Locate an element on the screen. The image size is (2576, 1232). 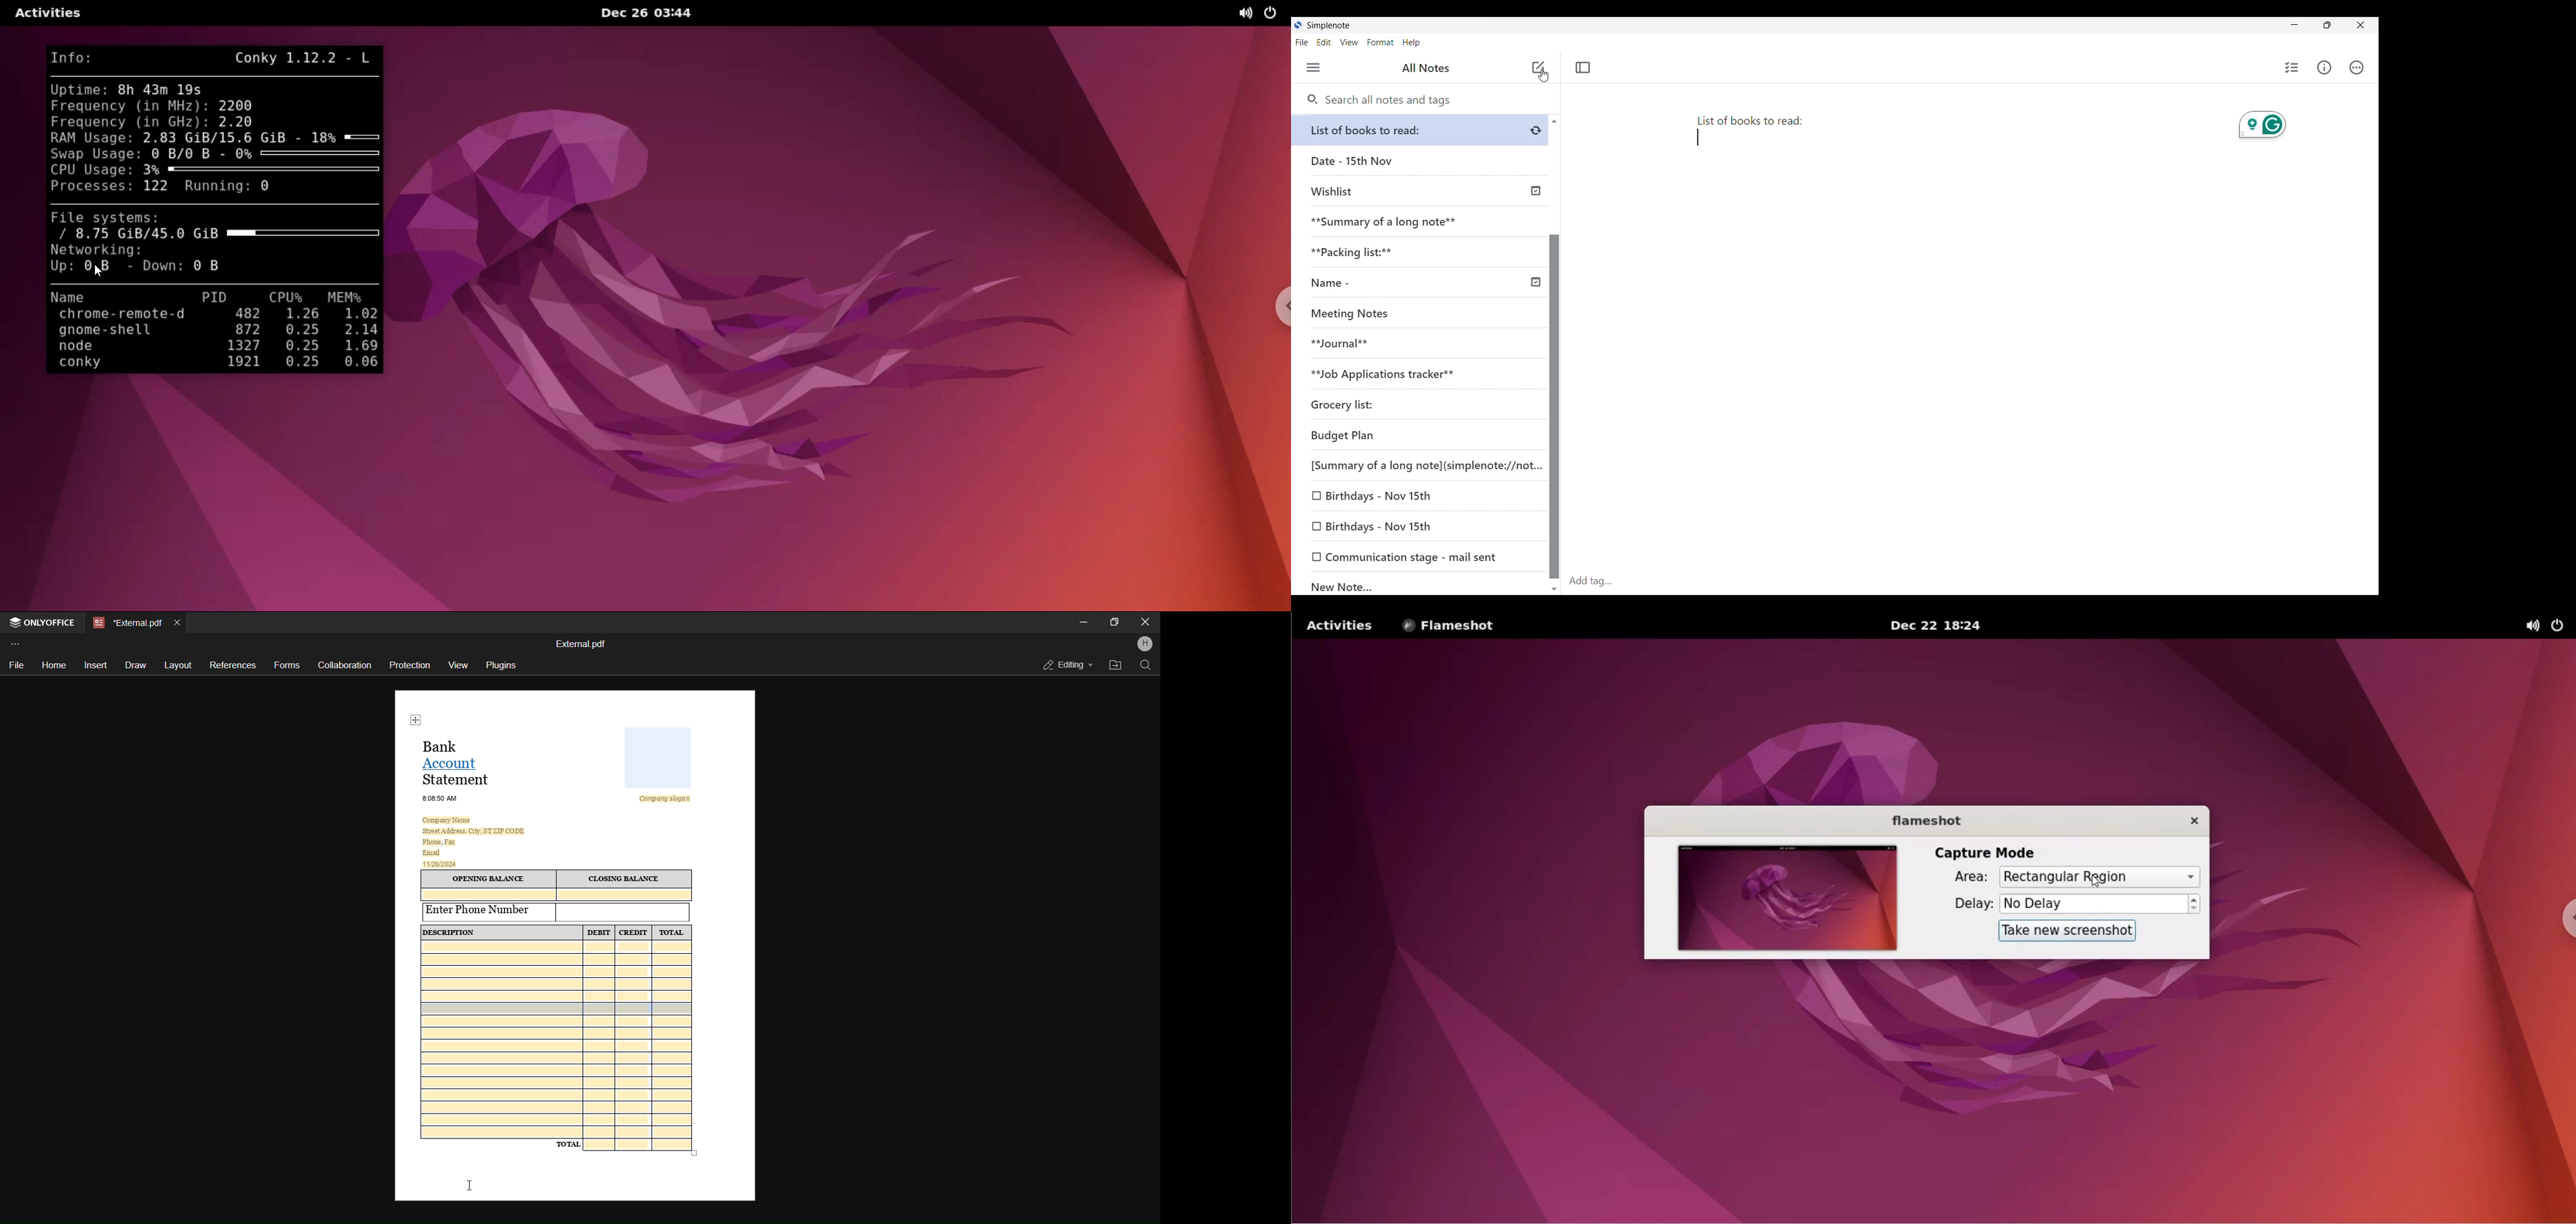
Cursor is located at coordinates (1543, 78).